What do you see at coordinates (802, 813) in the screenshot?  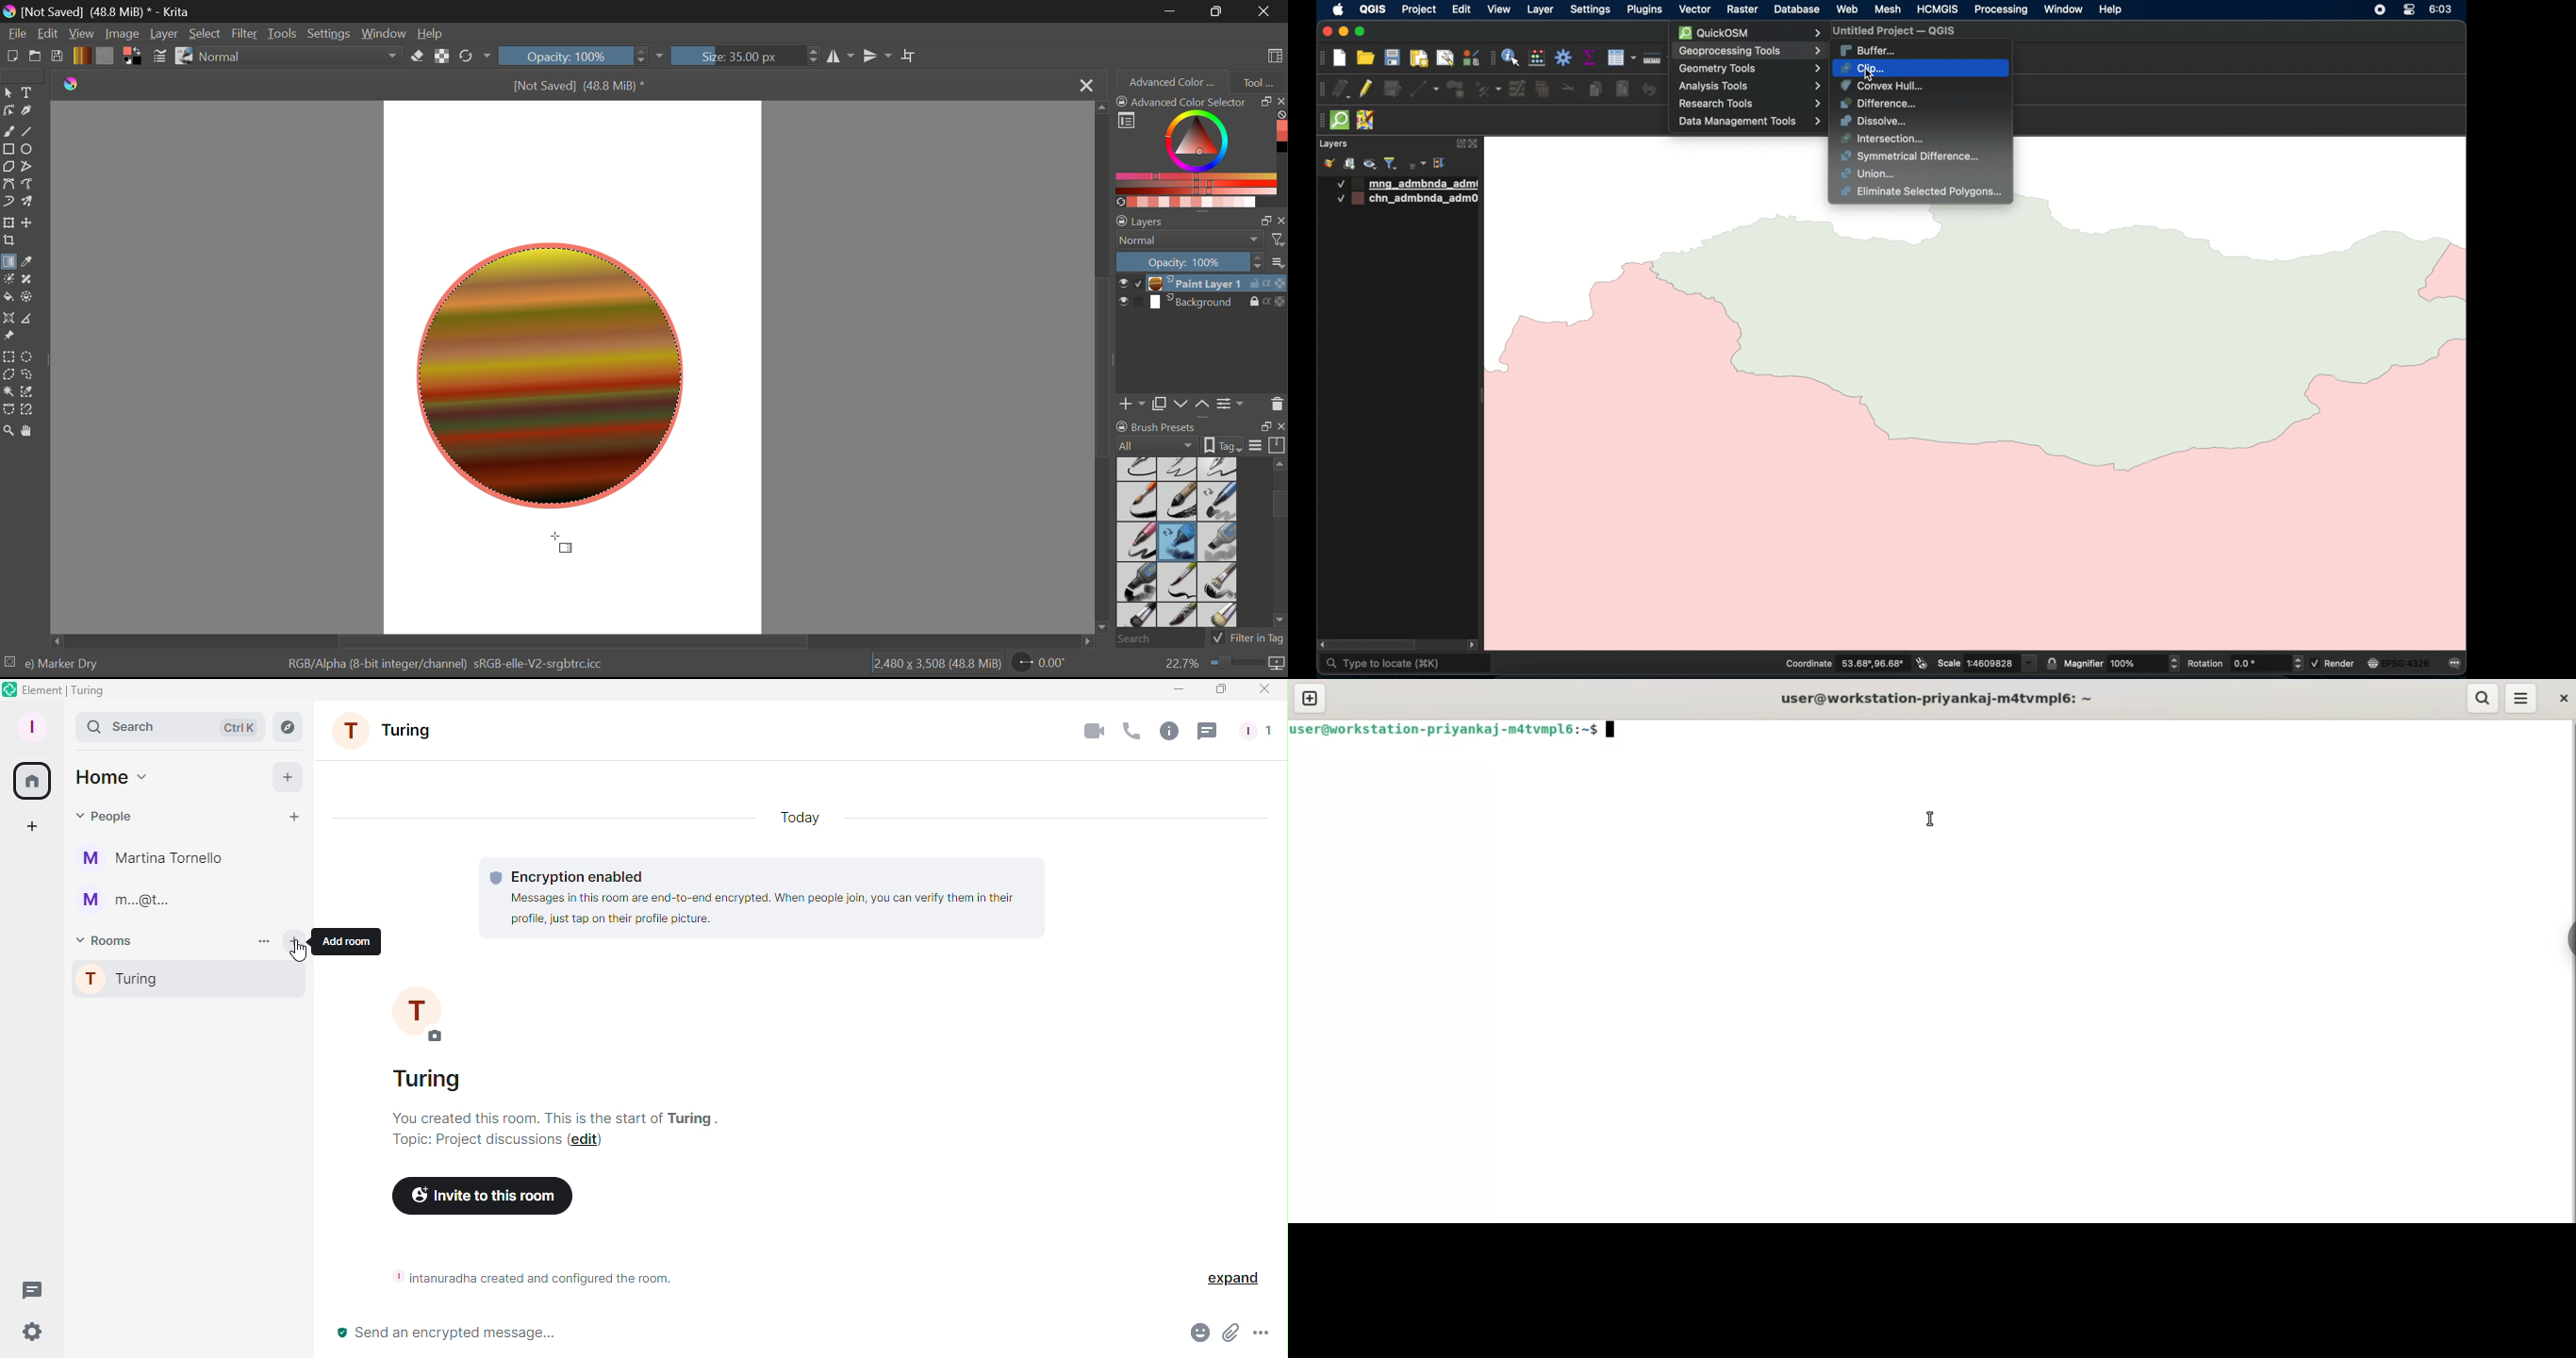 I see `Today` at bounding box center [802, 813].